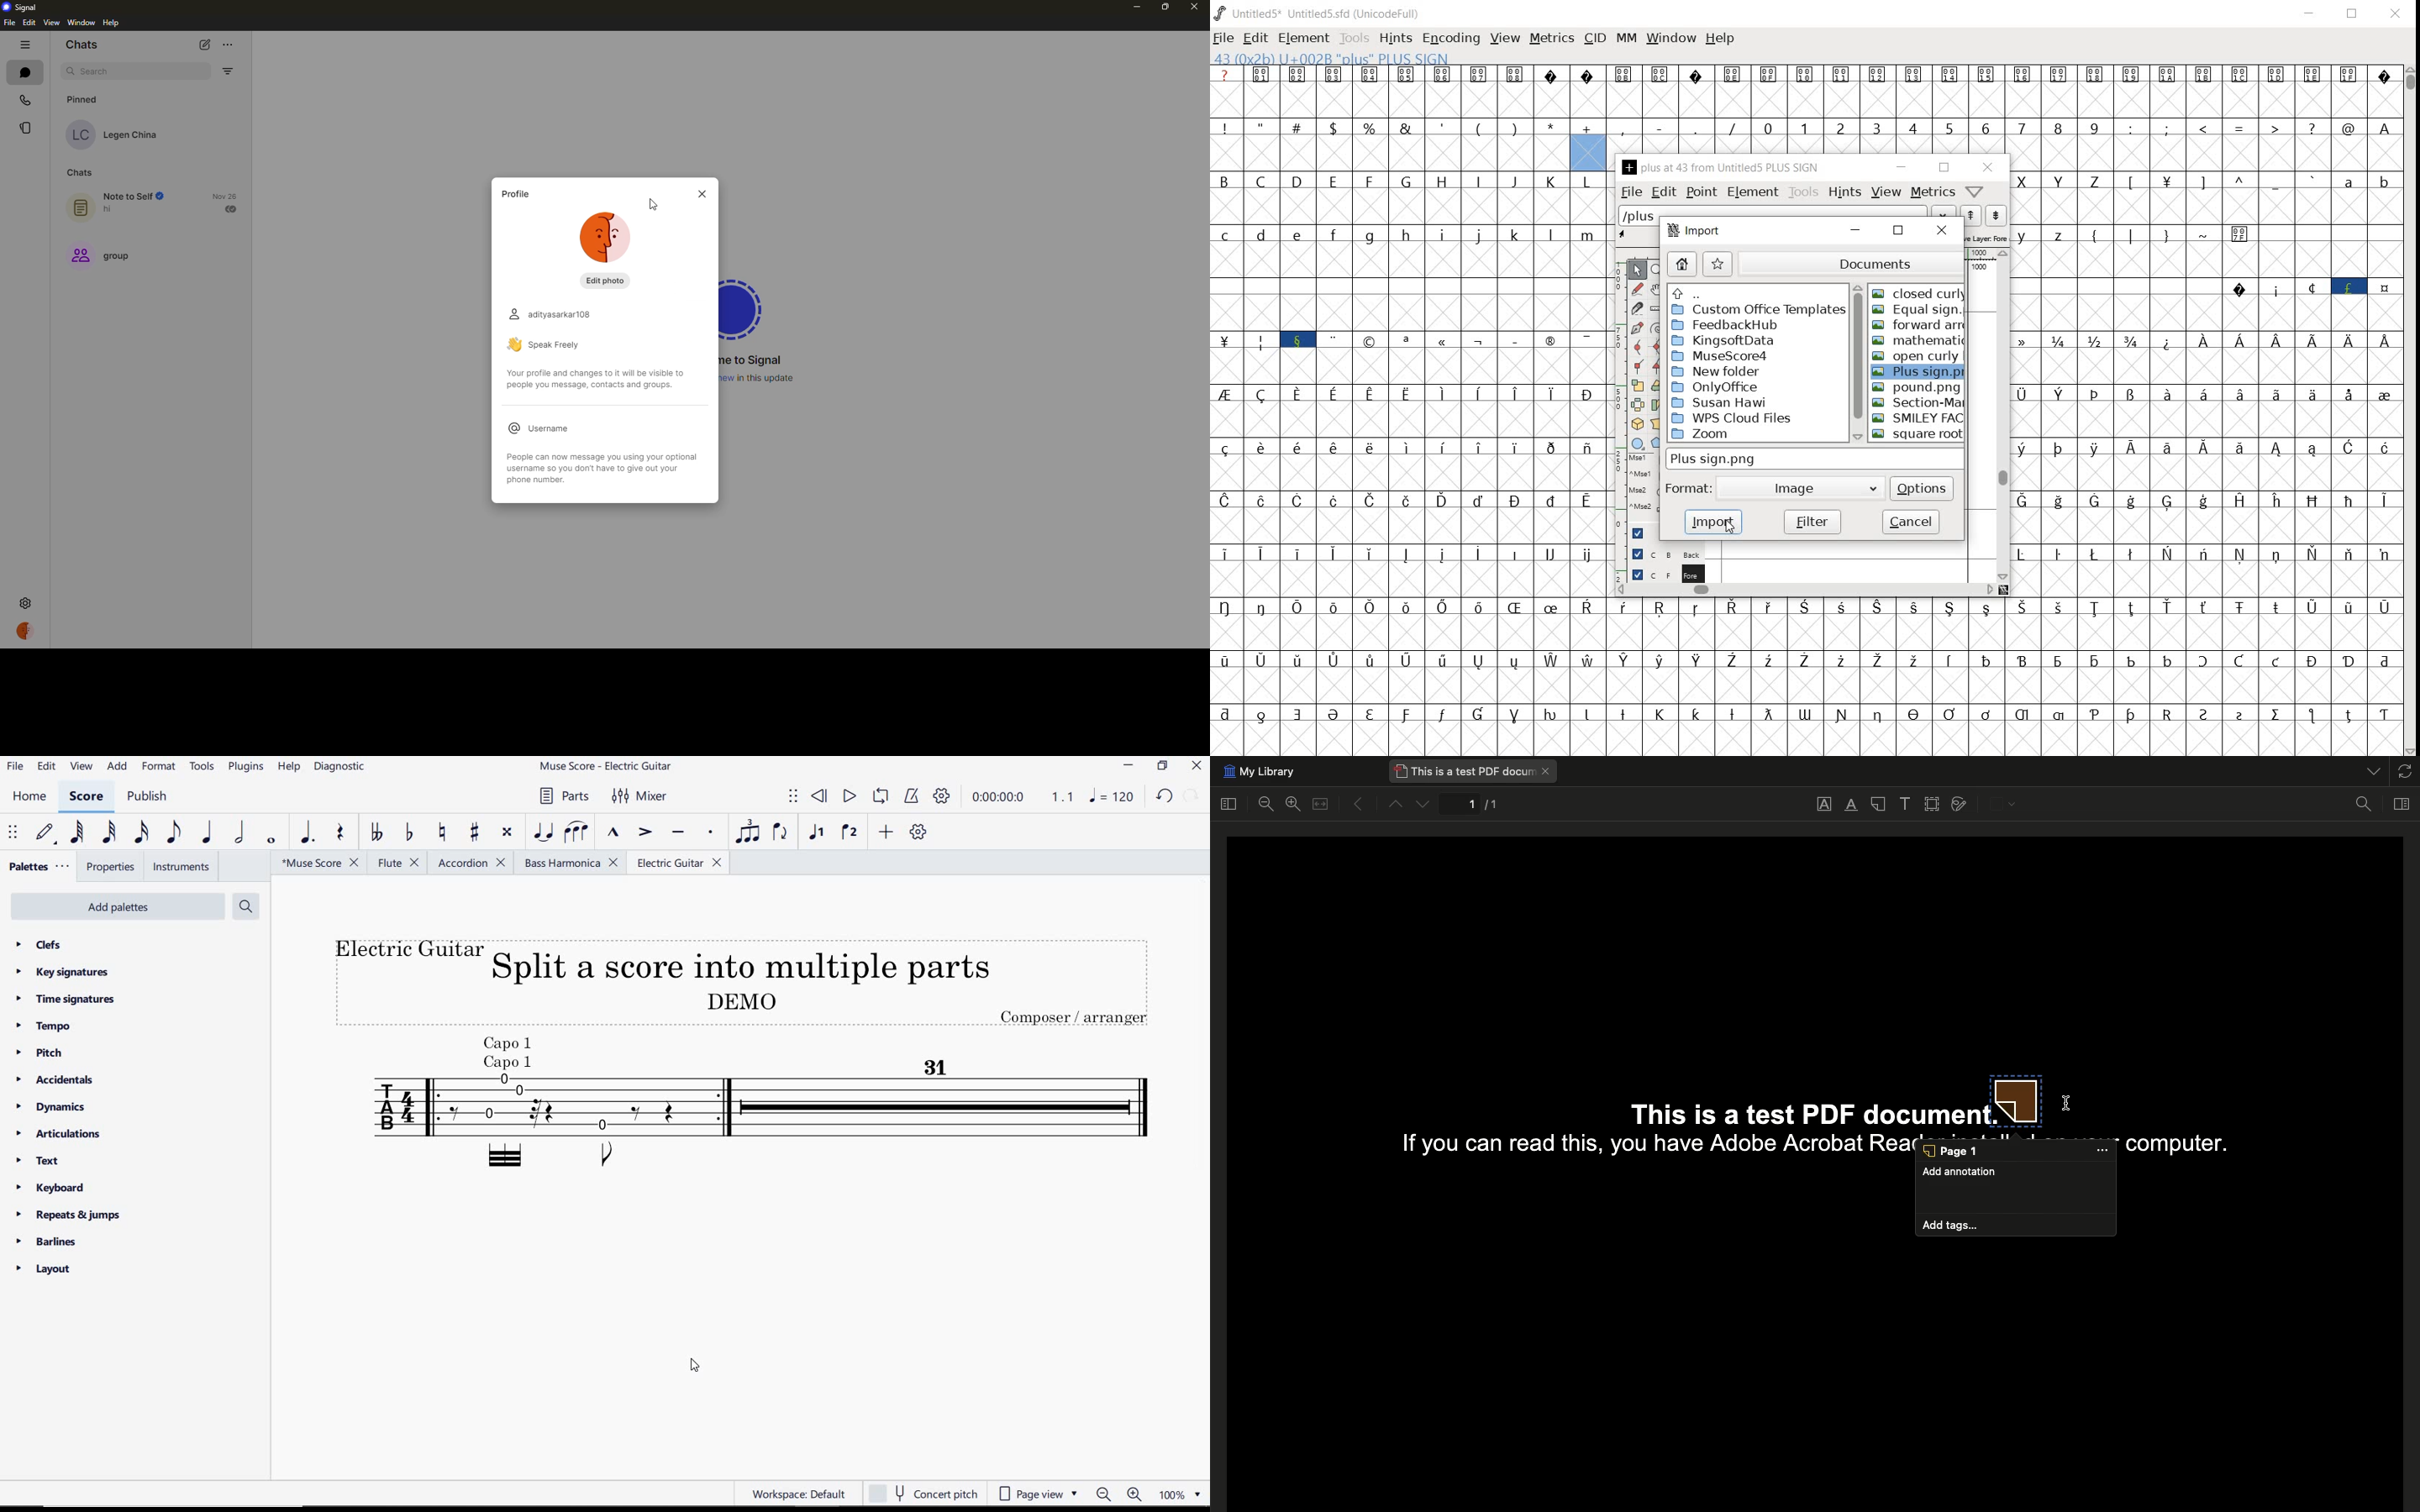 This screenshot has height=1512, width=2436. I want to click on add, so click(885, 833).